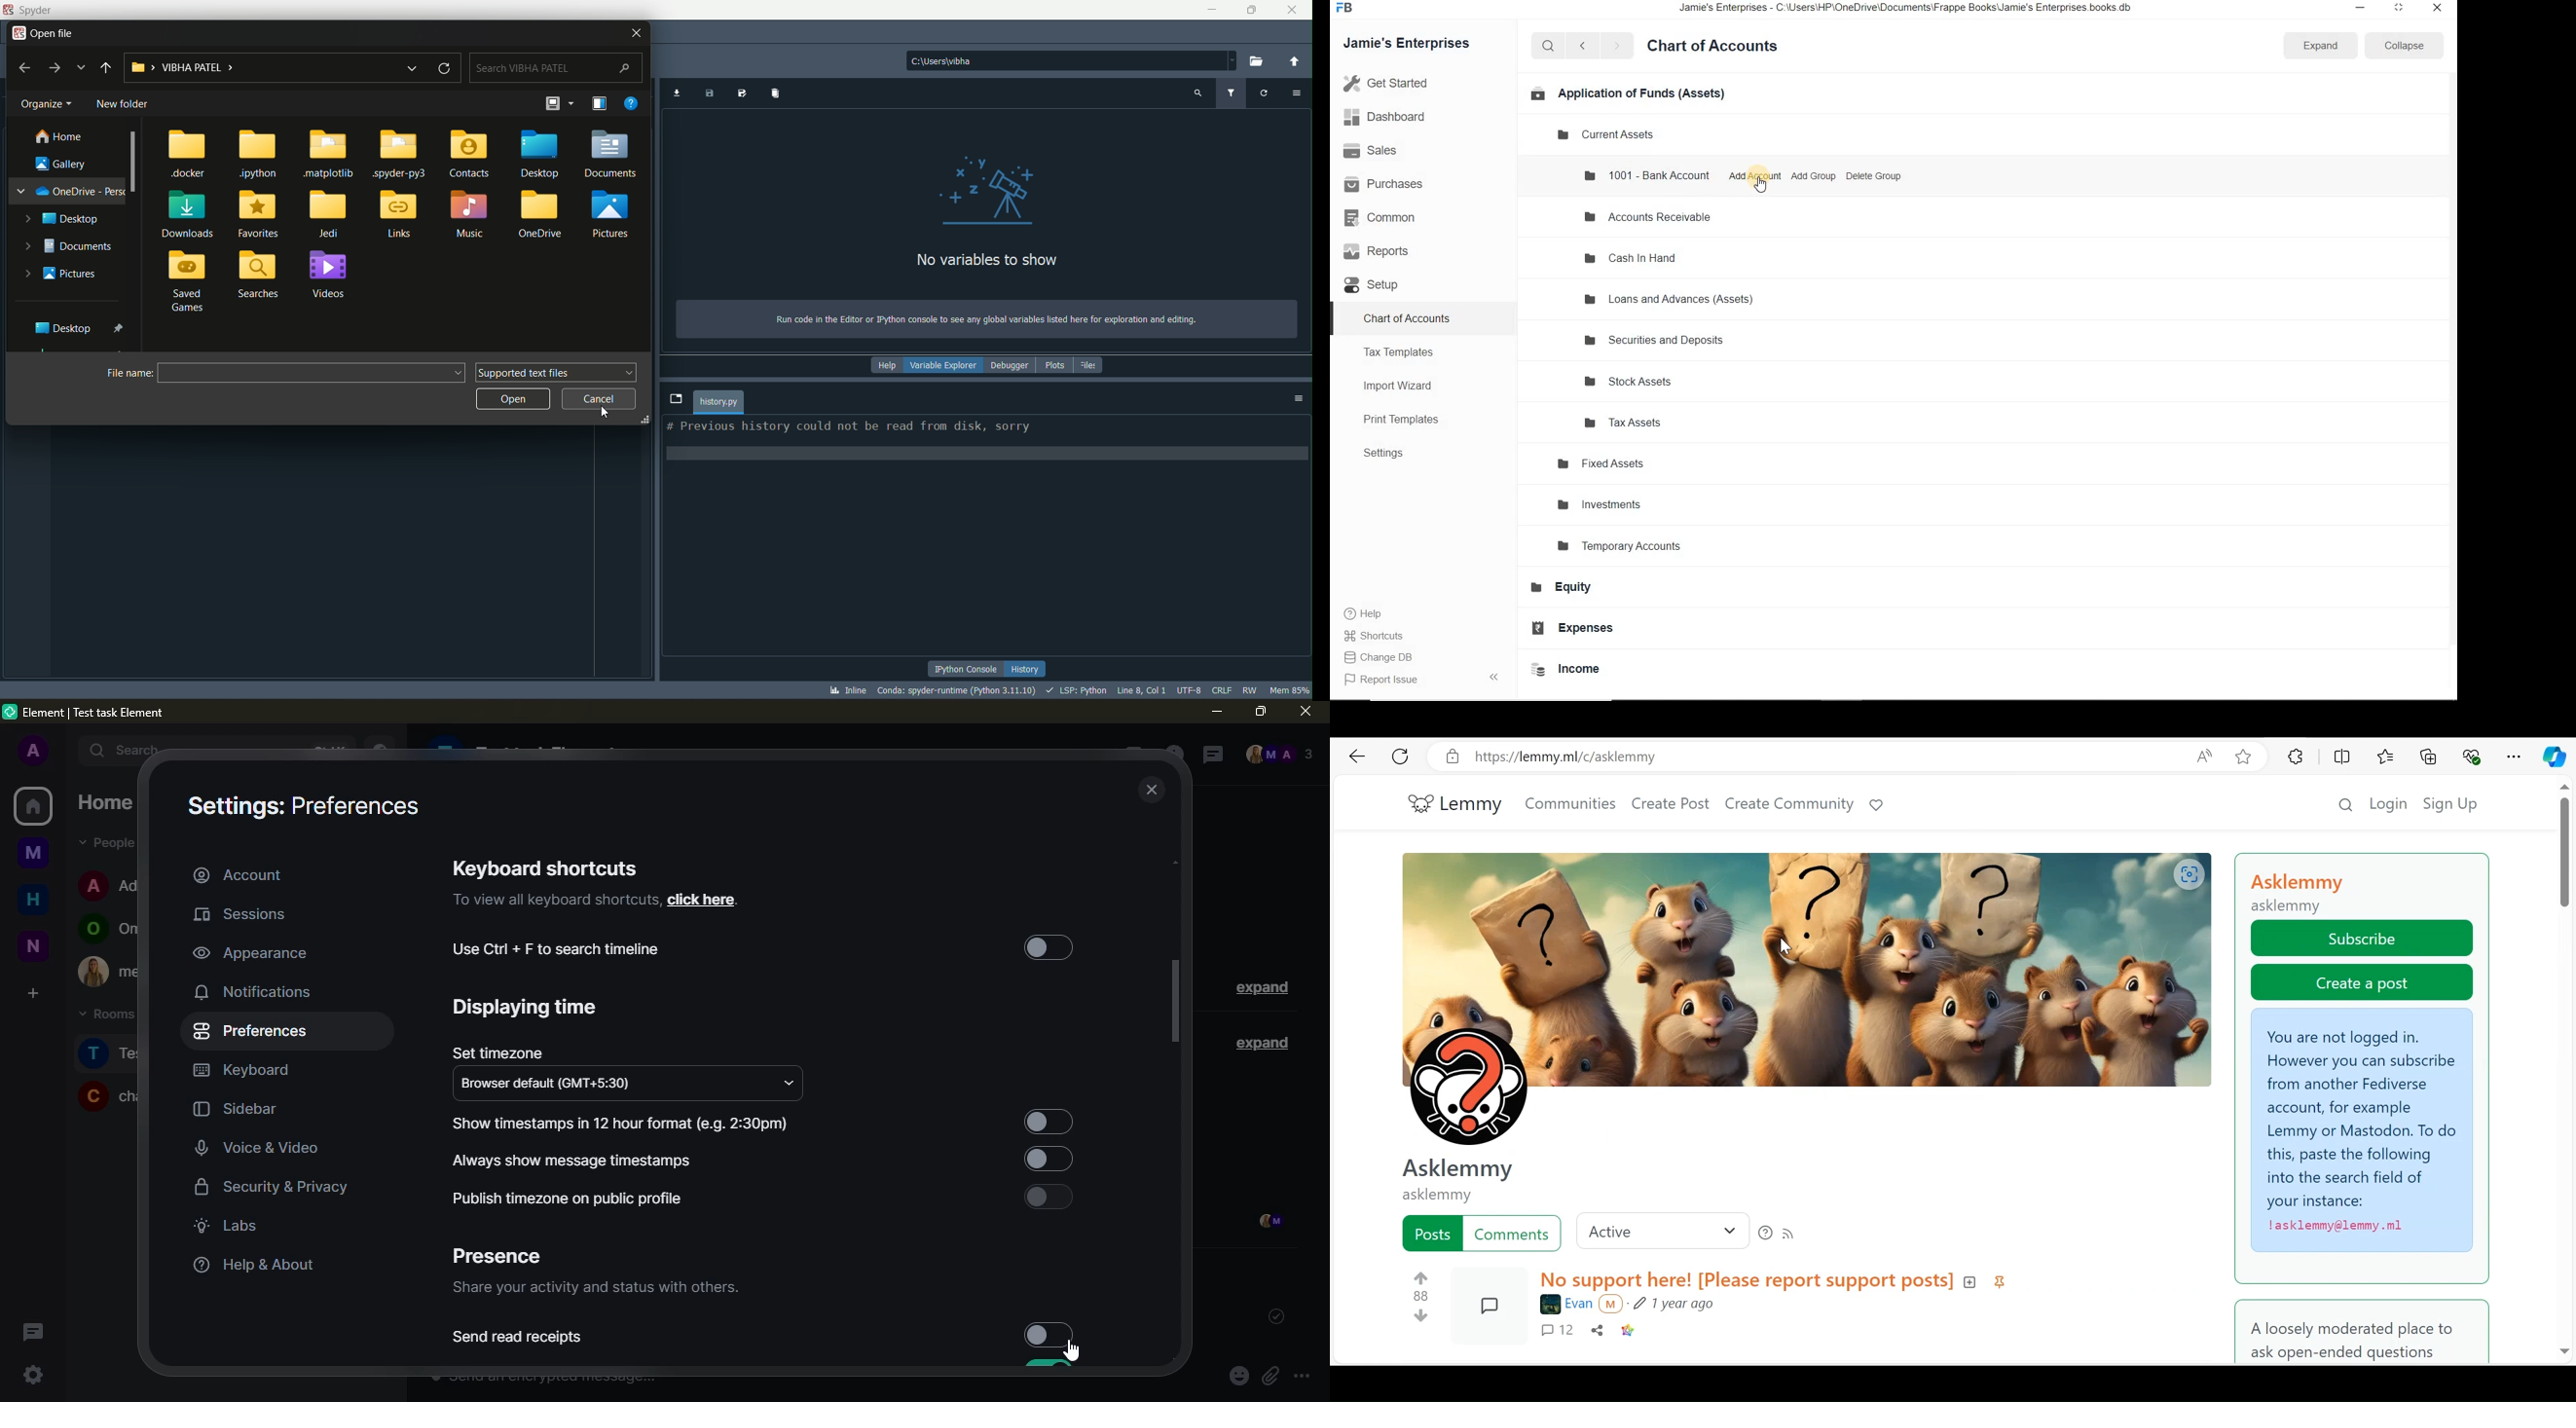 The width and height of the screenshot is (2576, 1428). What do you see at coordinates (471, 215) in the screenshot?
I see `music` at bounding box center [471, 215].